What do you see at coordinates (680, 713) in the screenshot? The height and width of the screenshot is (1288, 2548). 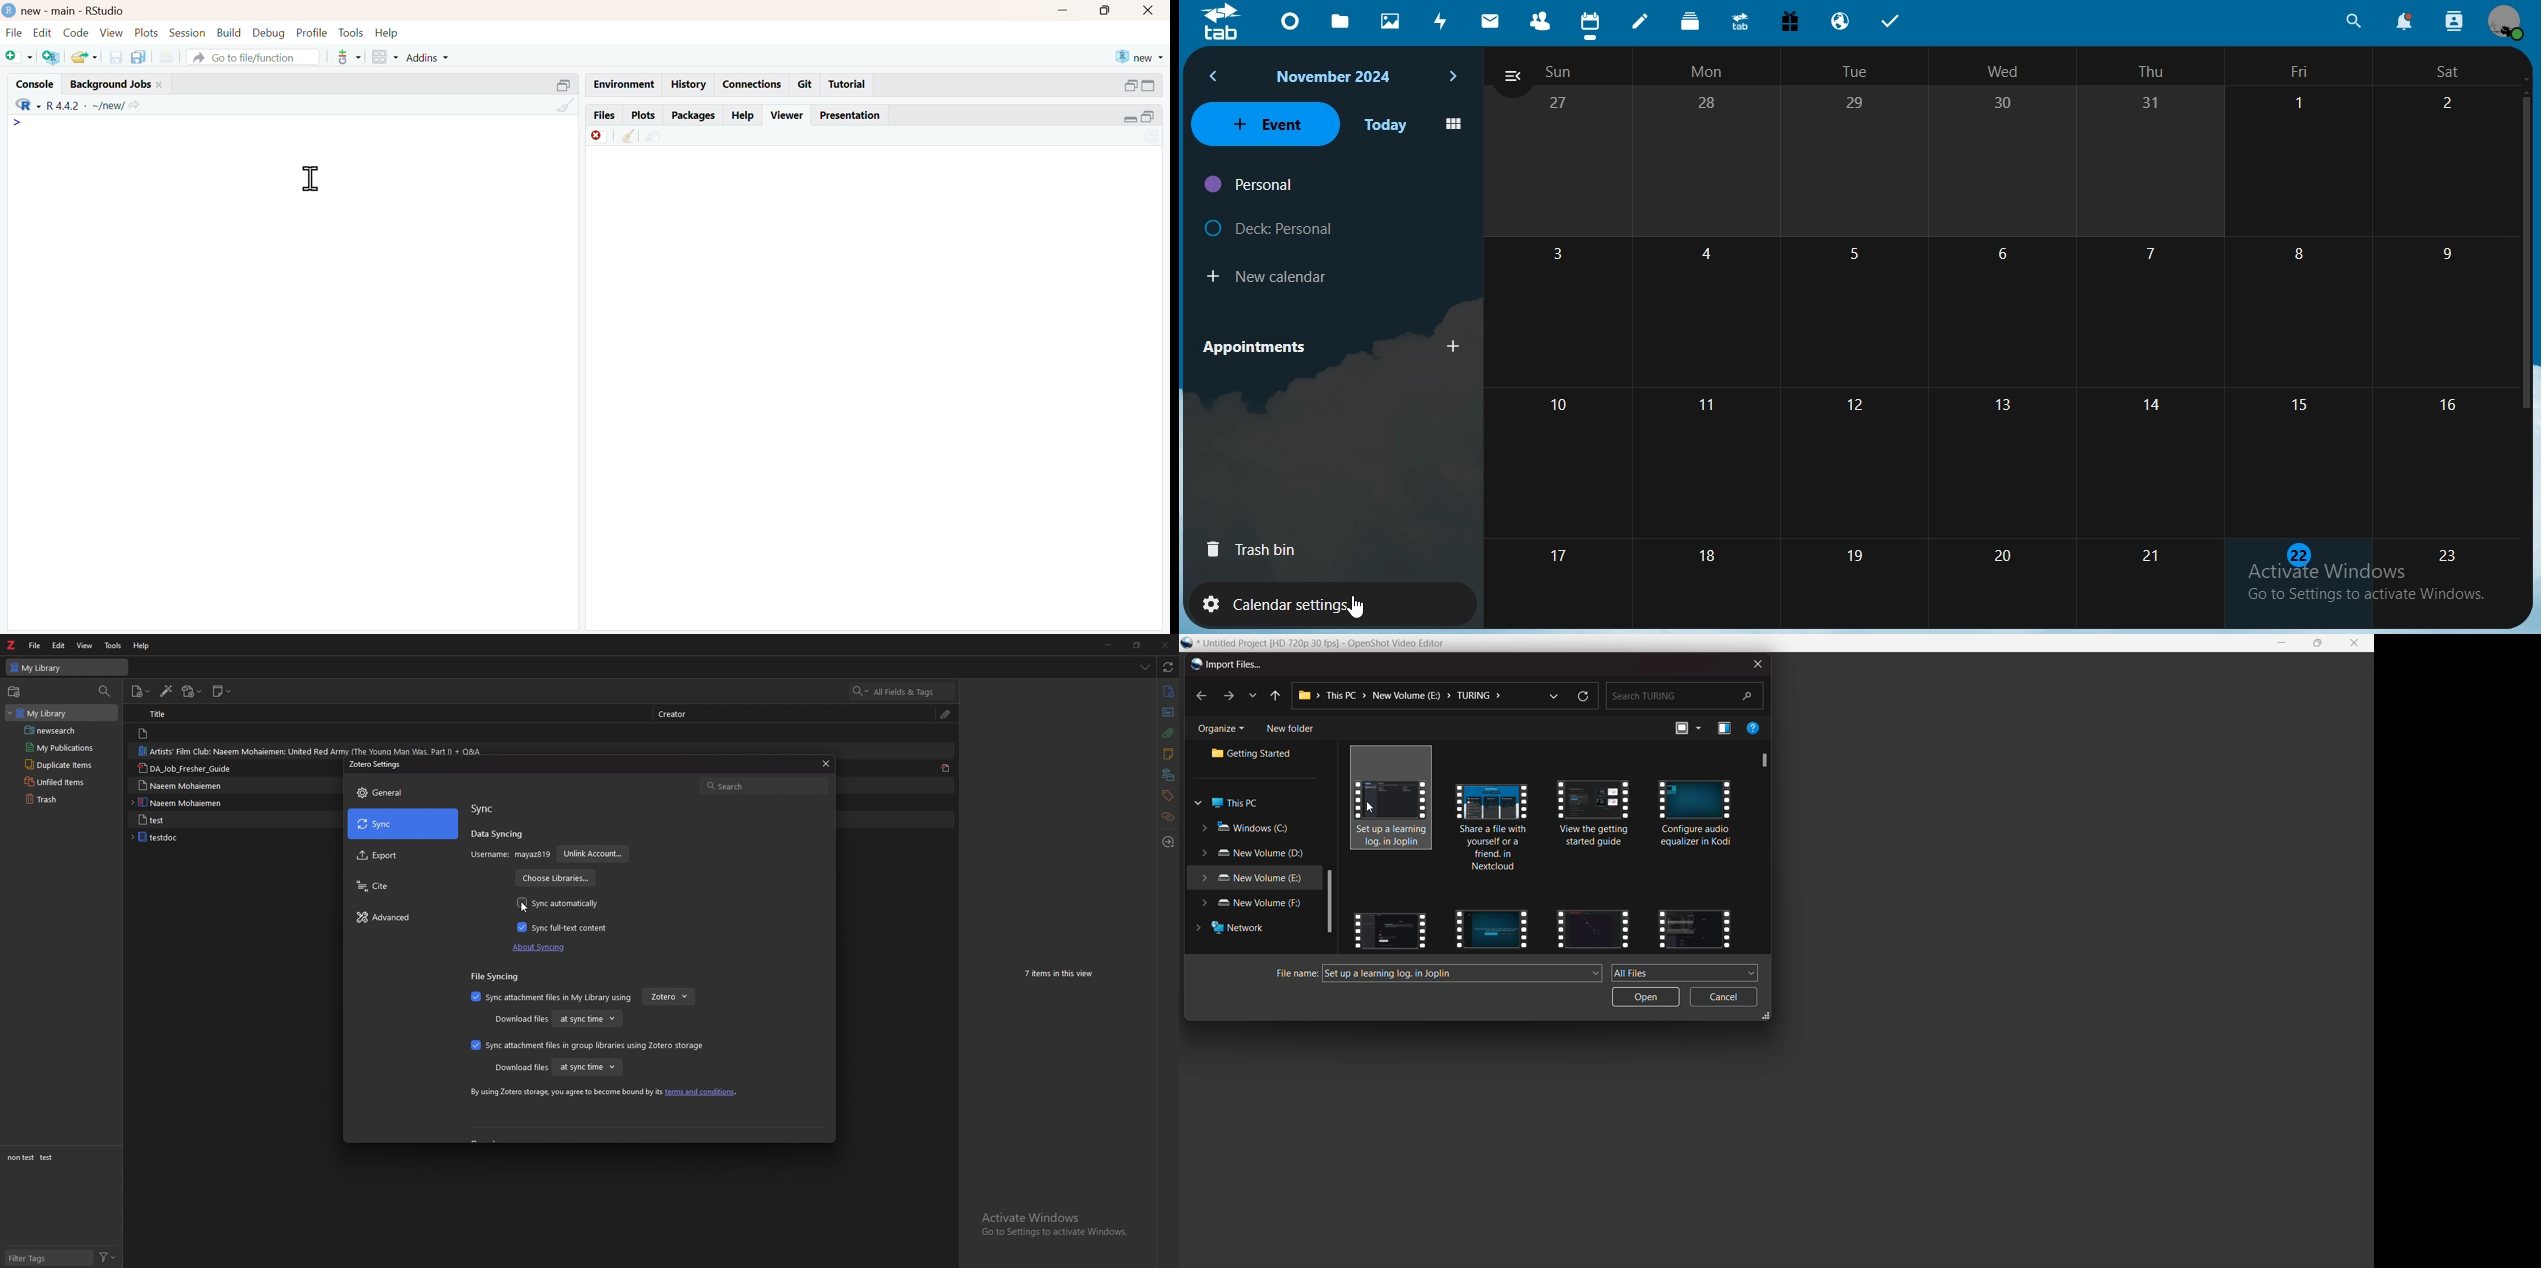 I see `creator` at bounding box center [680, 713].